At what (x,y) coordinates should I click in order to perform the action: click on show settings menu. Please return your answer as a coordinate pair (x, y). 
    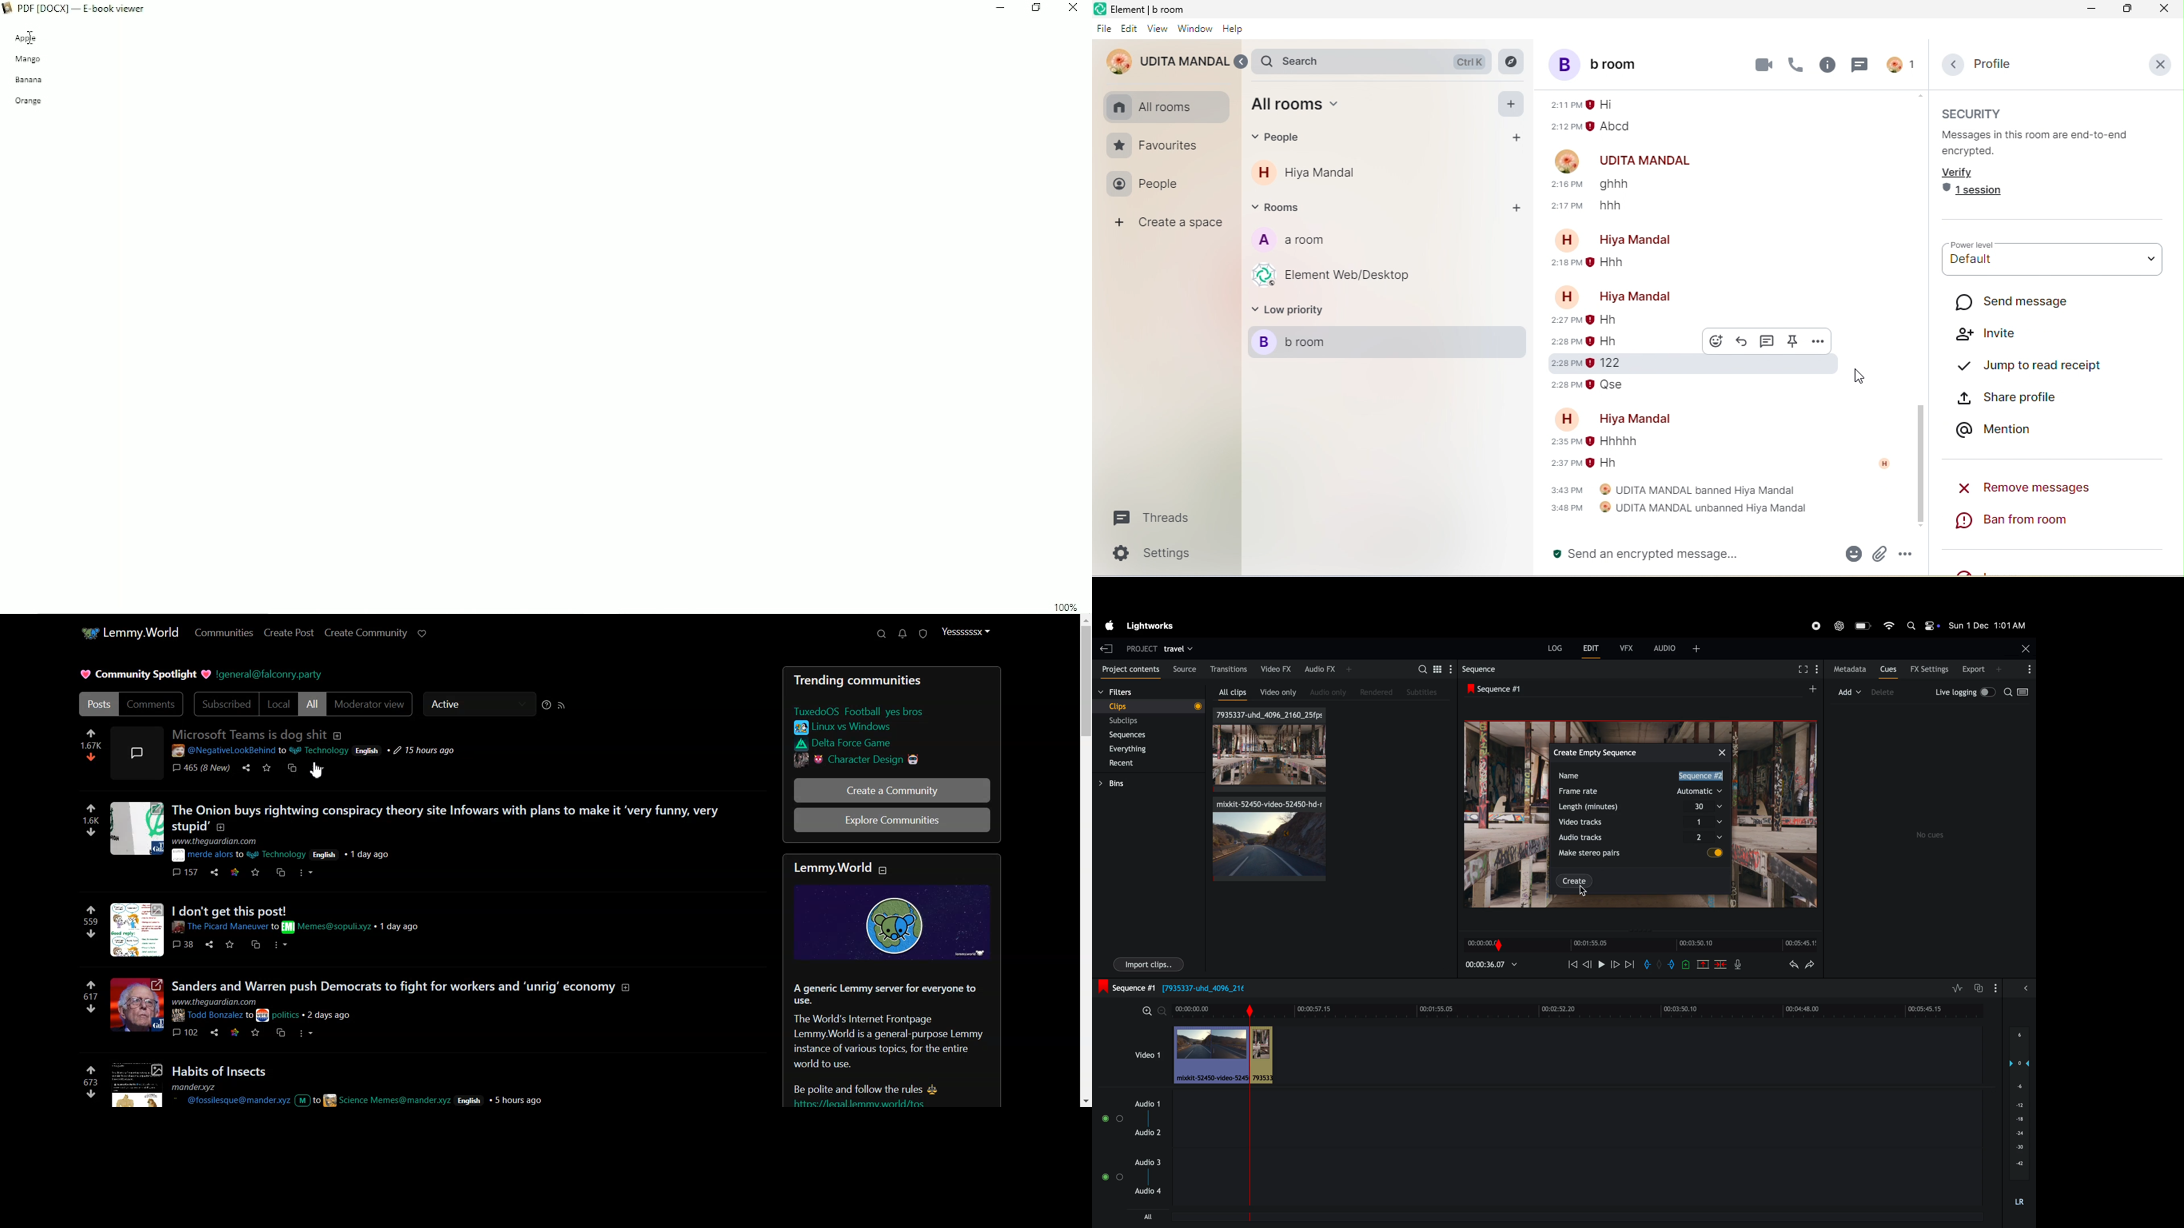
    Looking at the image, I should click on (1997, 988).